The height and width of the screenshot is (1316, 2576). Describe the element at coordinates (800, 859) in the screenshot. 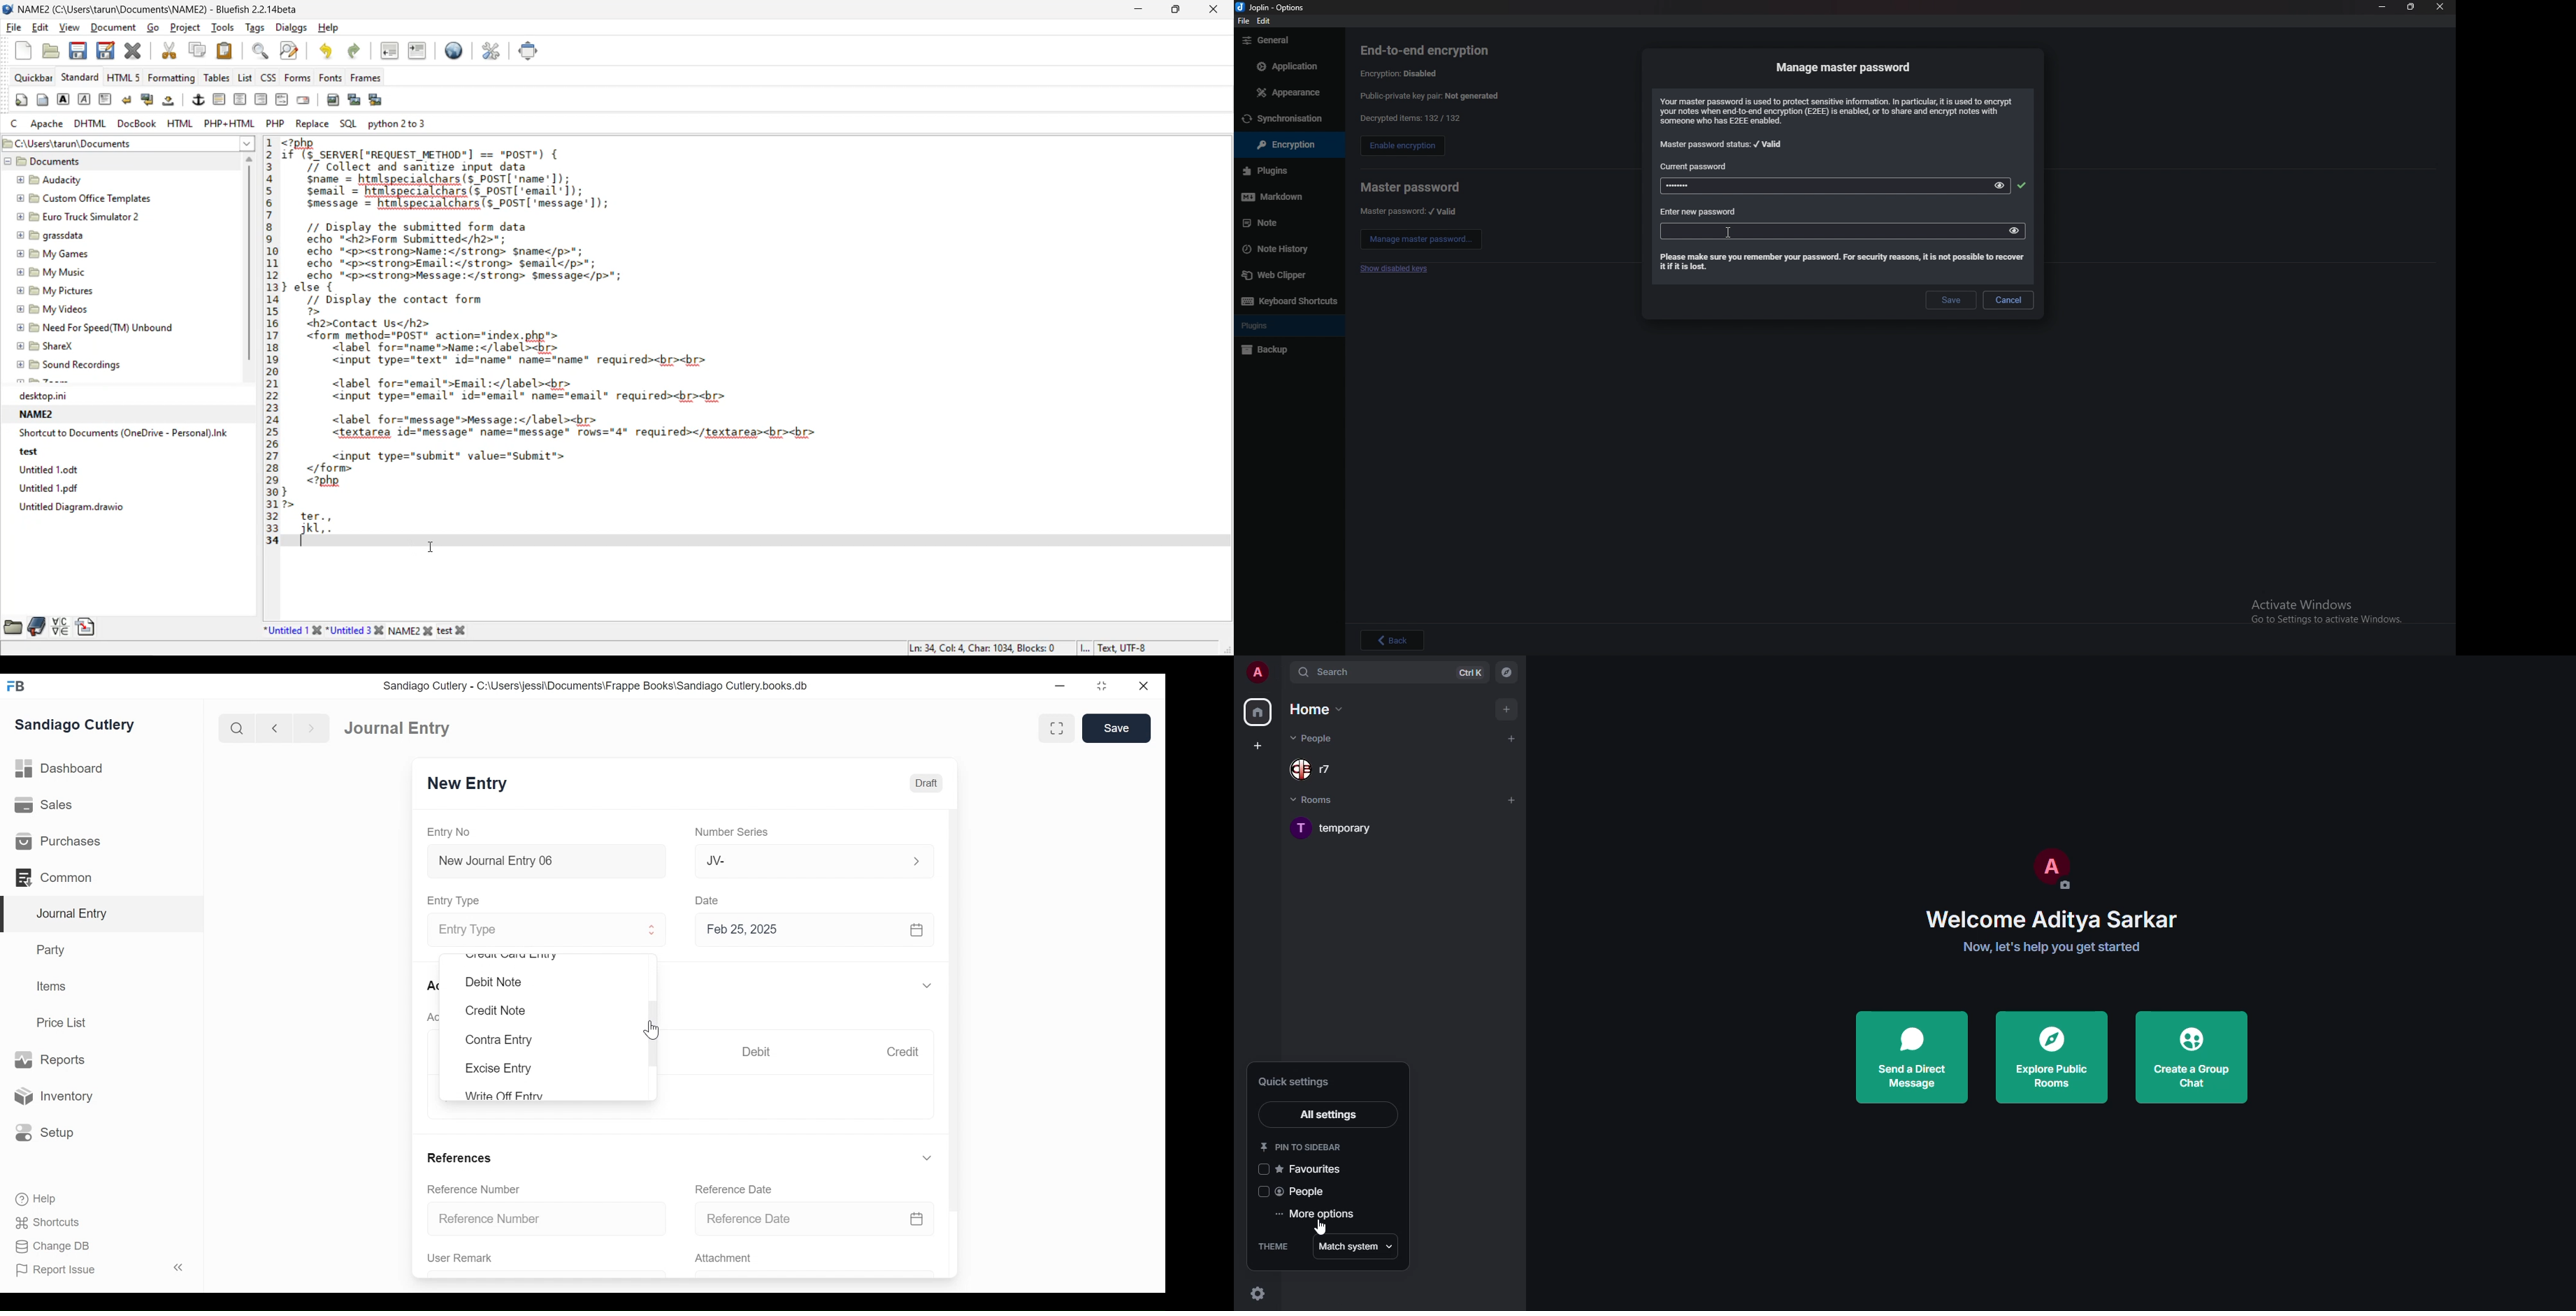

I see `JV-` at that location.